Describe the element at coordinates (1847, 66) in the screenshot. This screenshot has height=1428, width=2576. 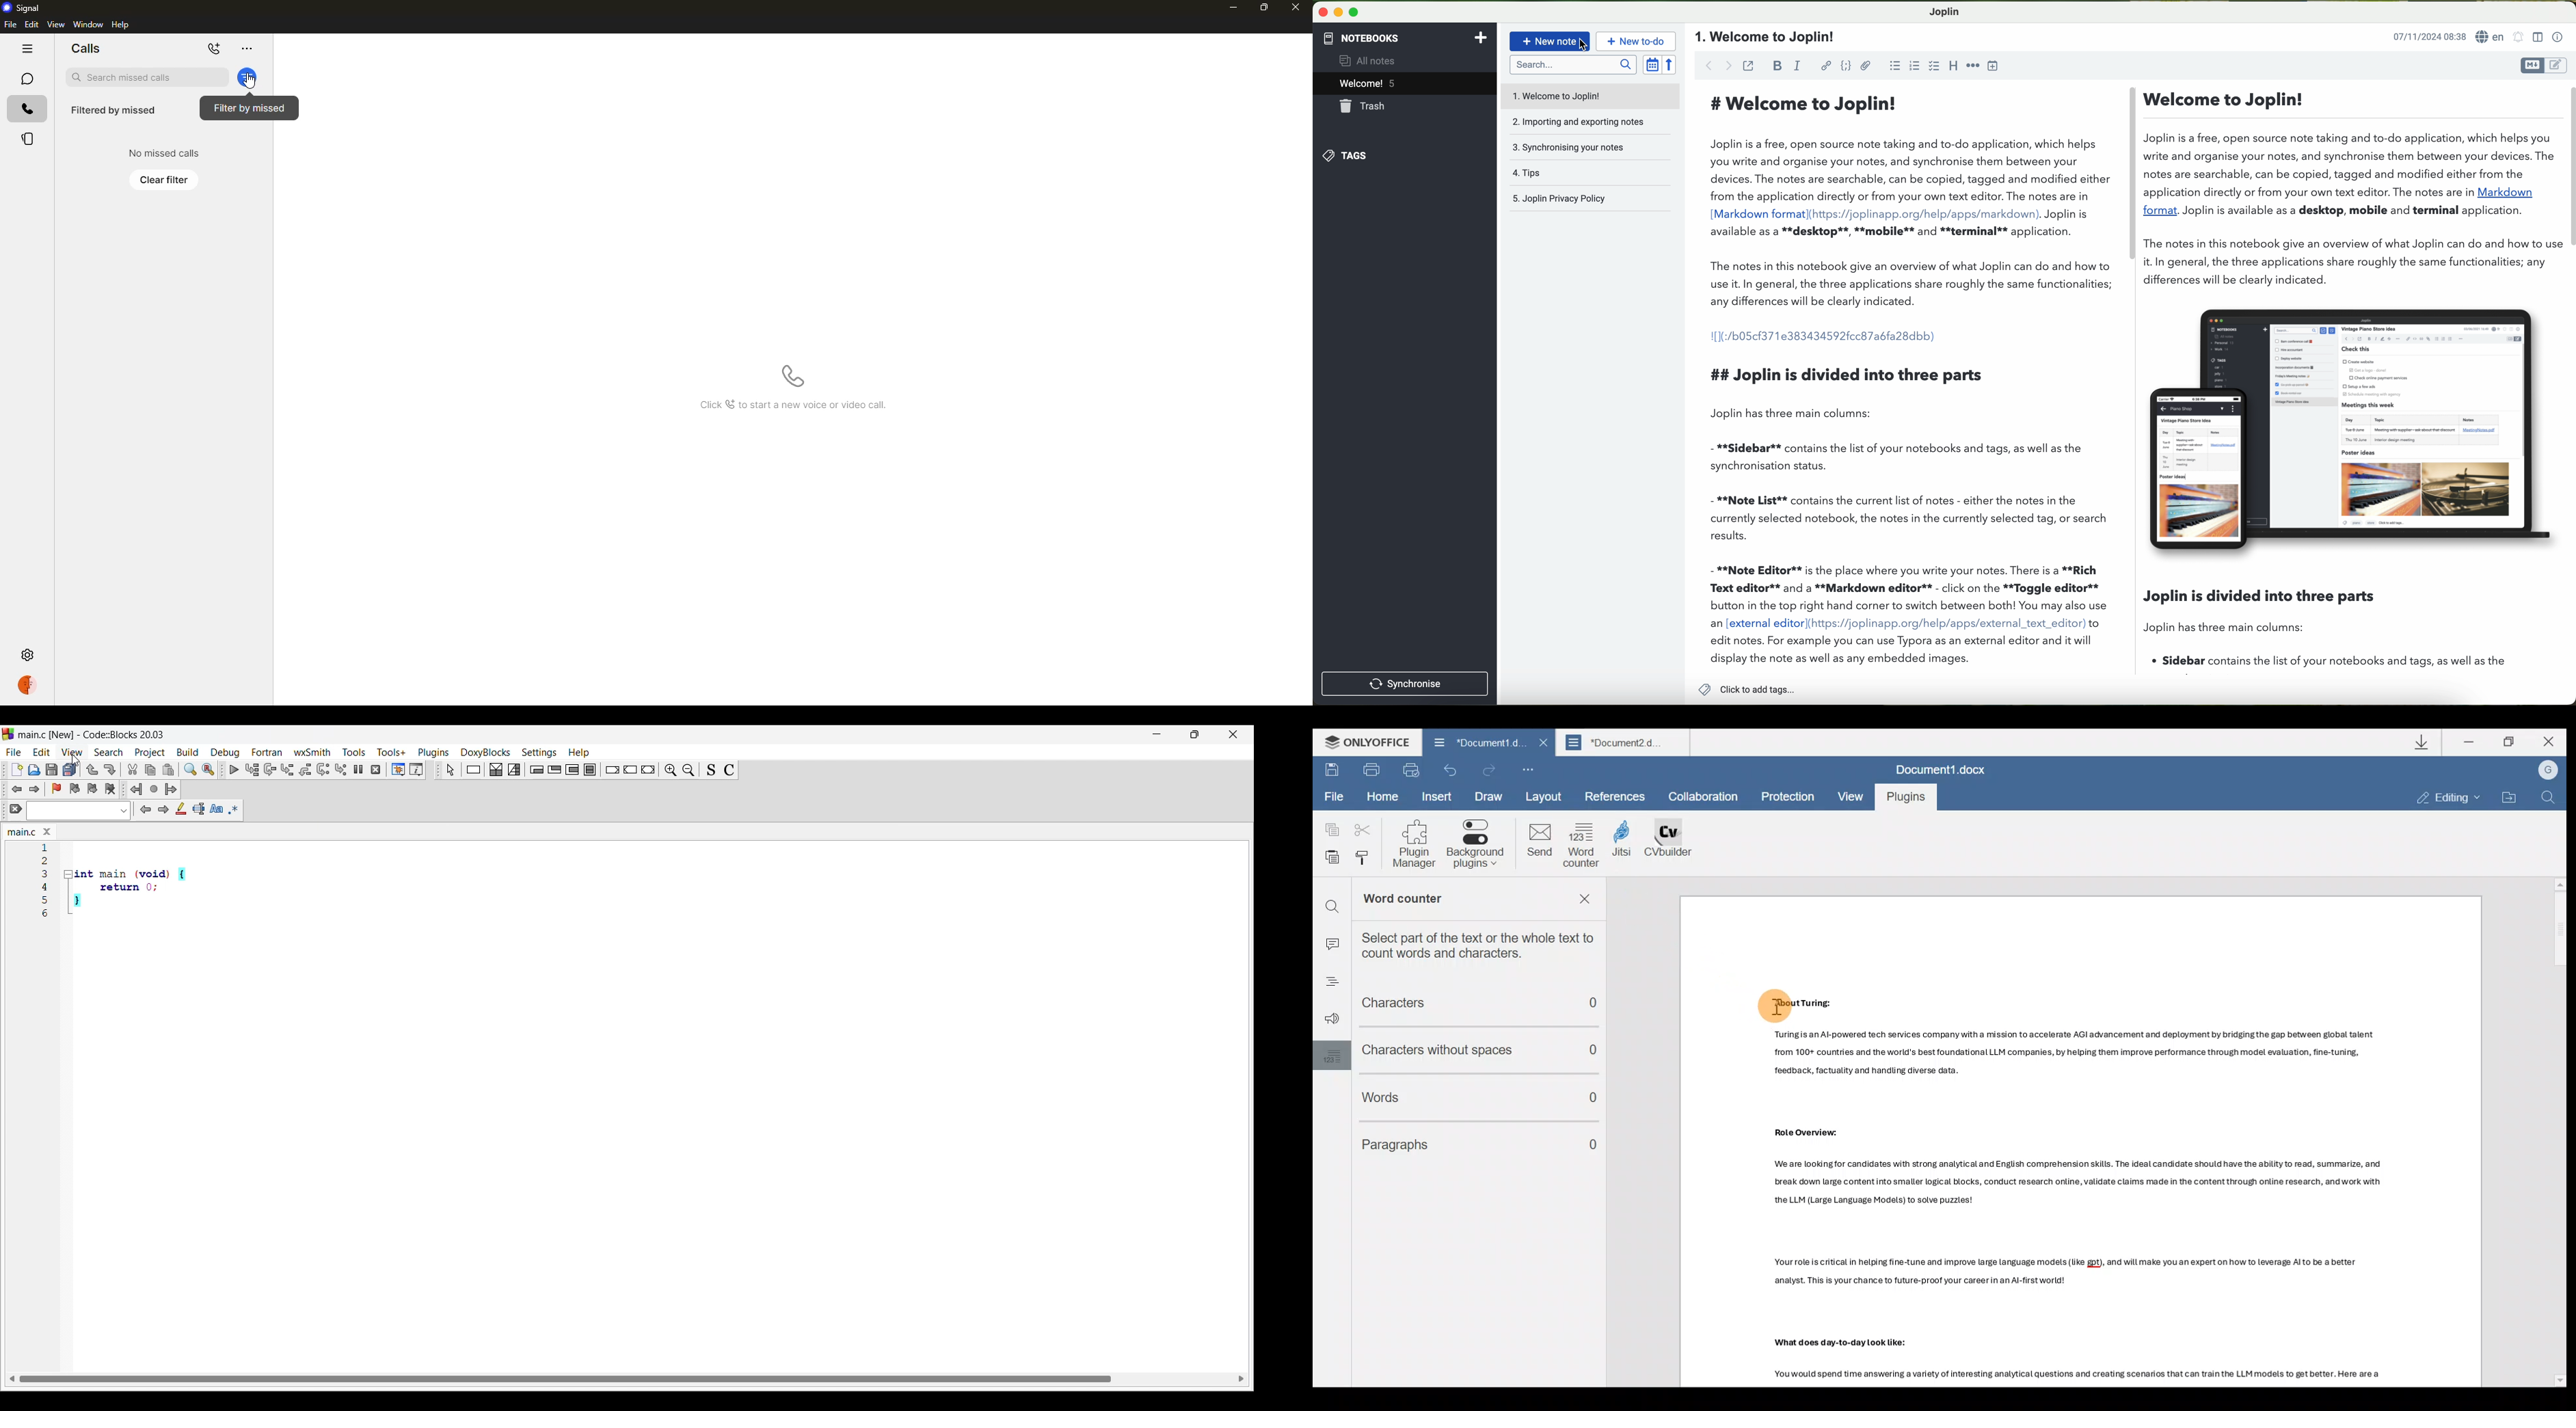
I see `code` at that location.